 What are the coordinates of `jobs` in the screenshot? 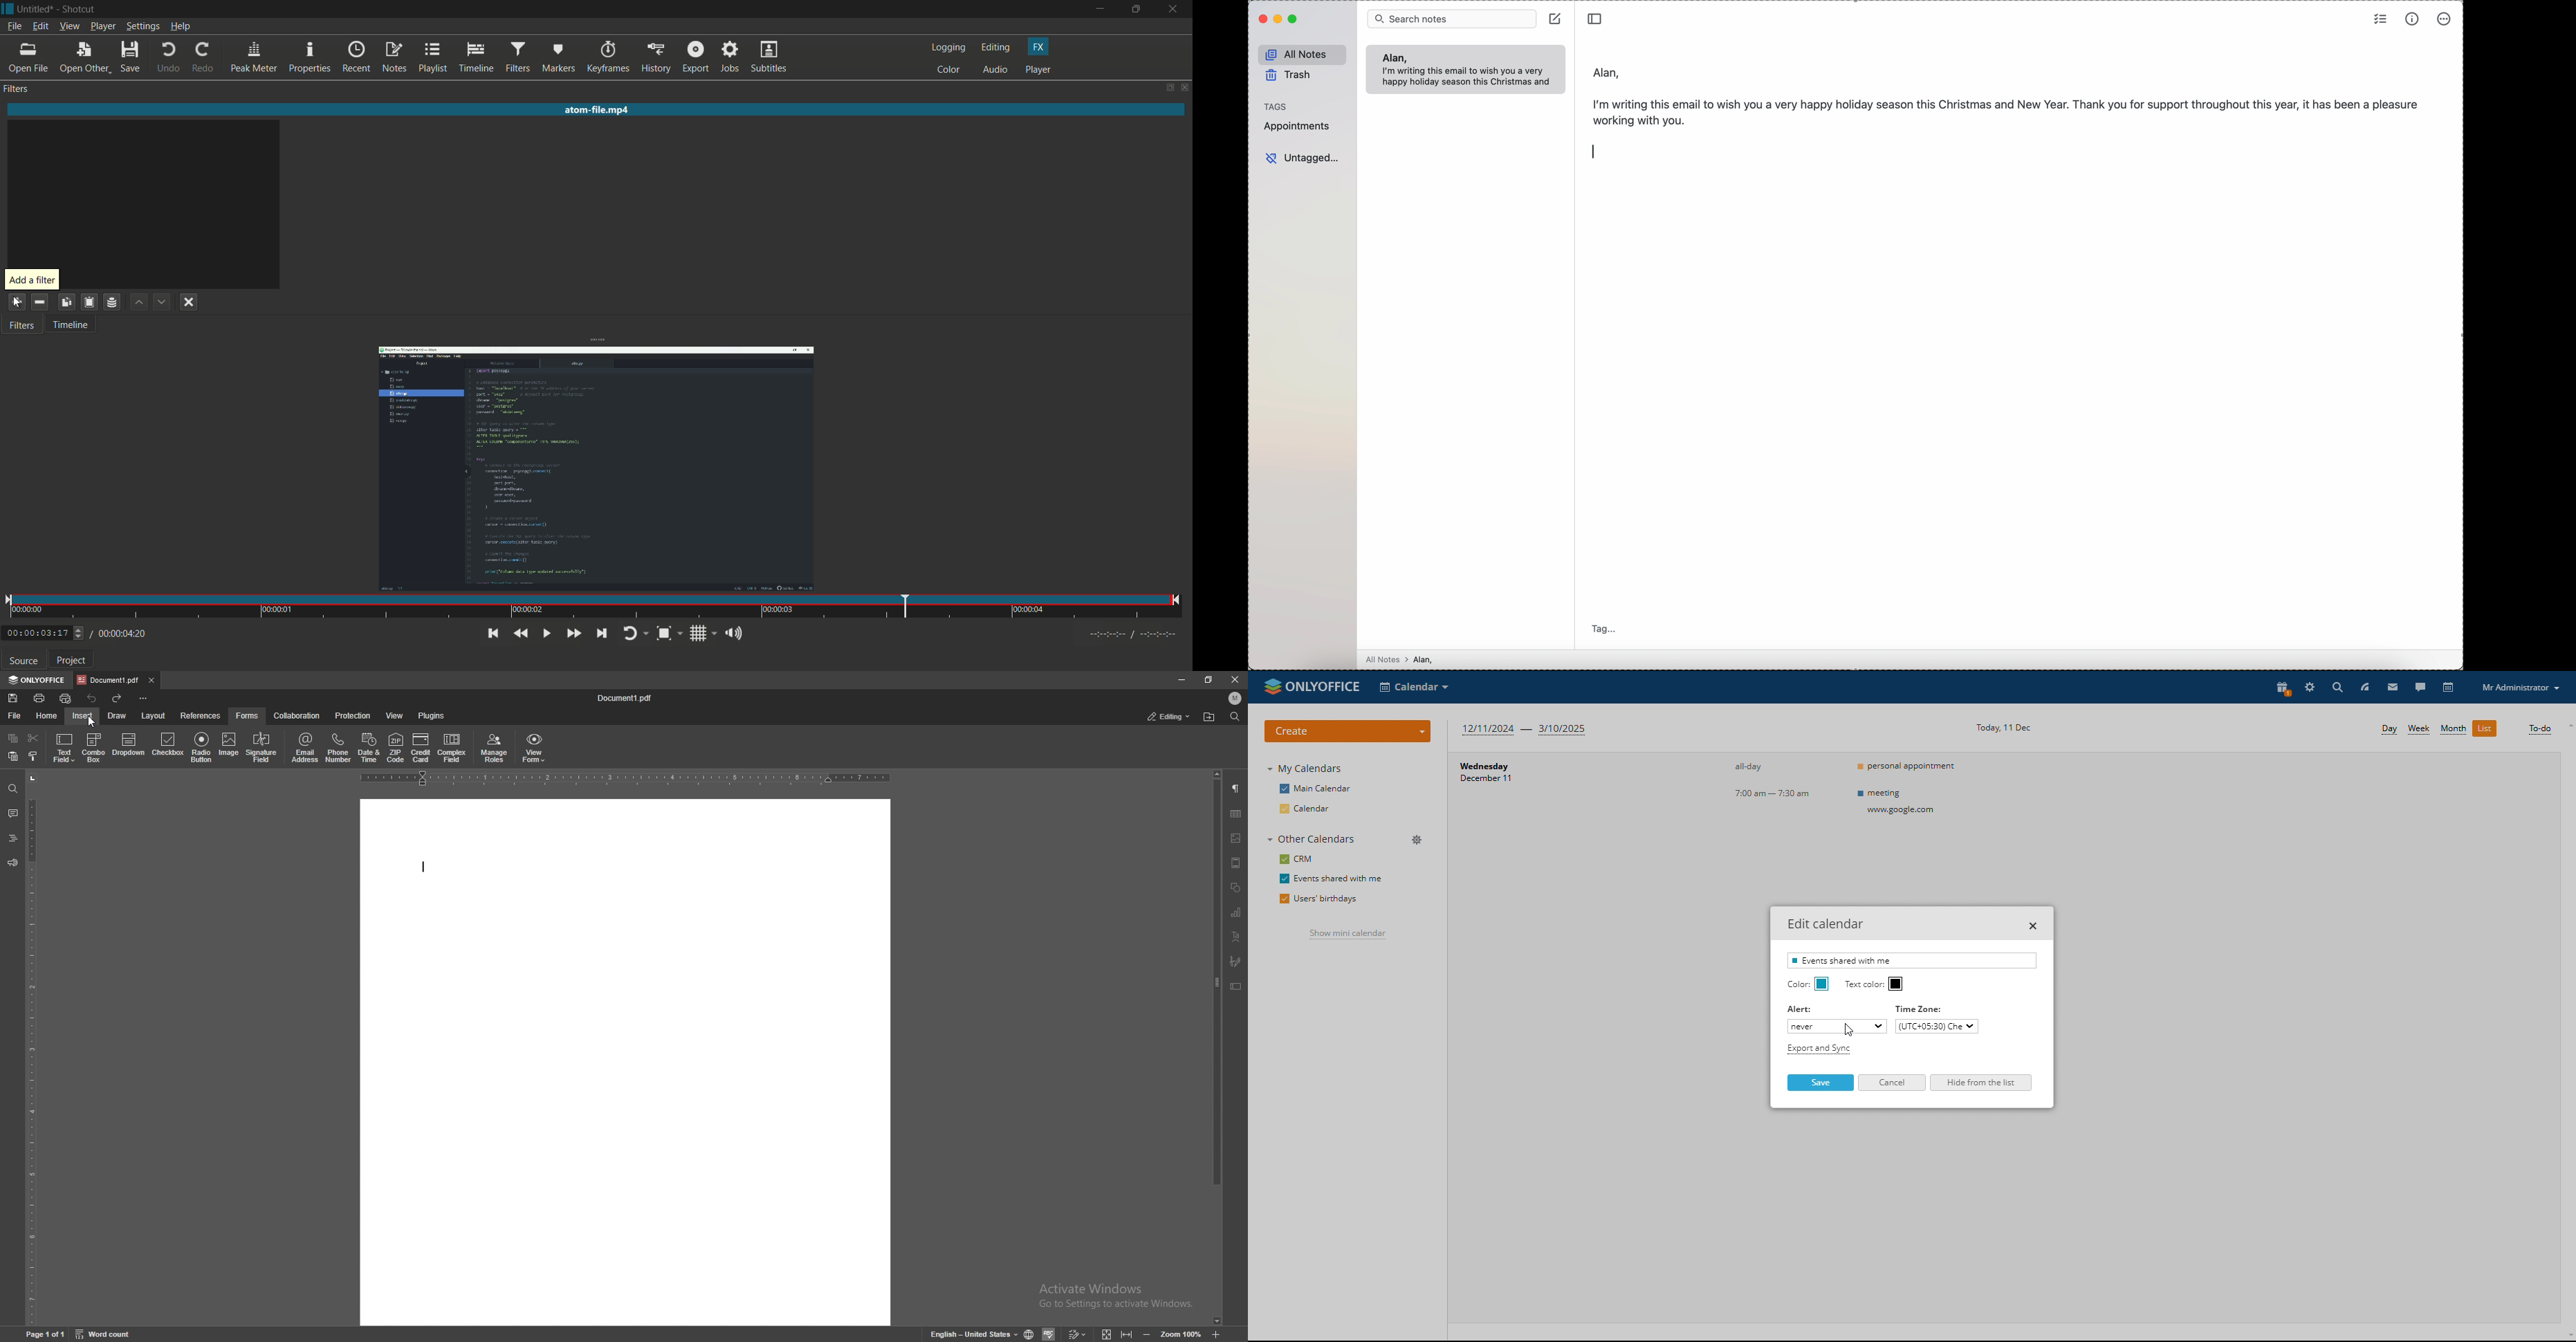 It's located at (729, 58).